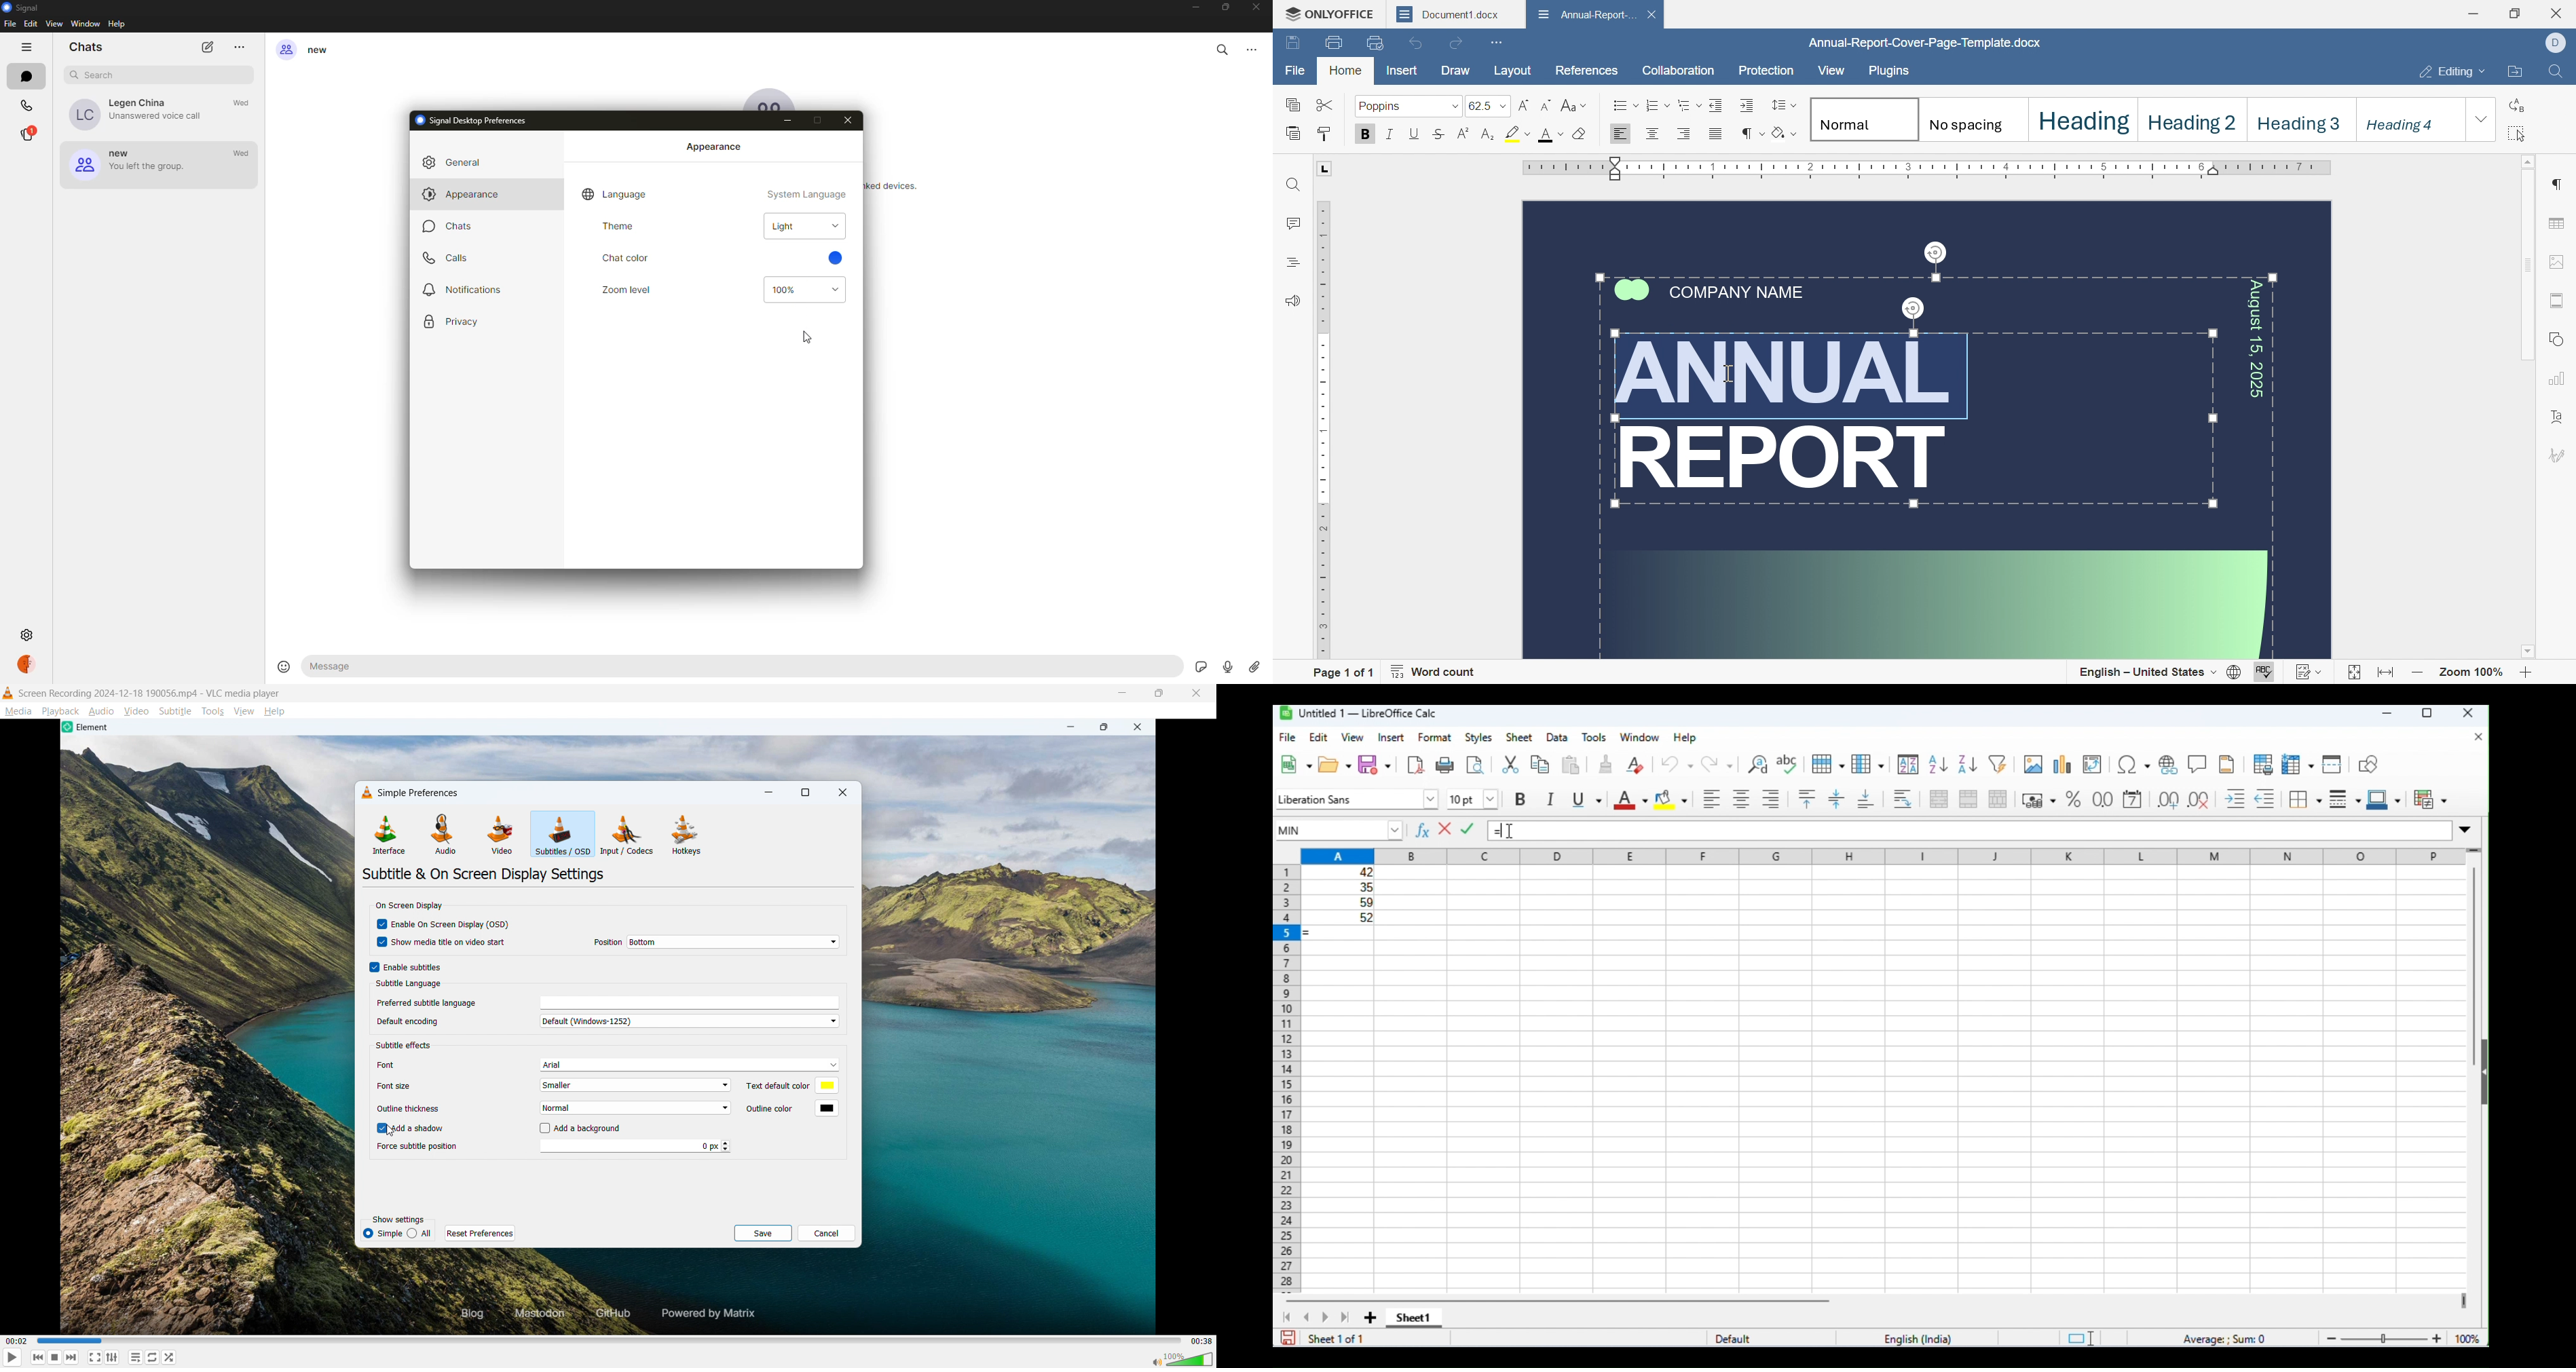  I want to click on maximize, so click(2427, 714).